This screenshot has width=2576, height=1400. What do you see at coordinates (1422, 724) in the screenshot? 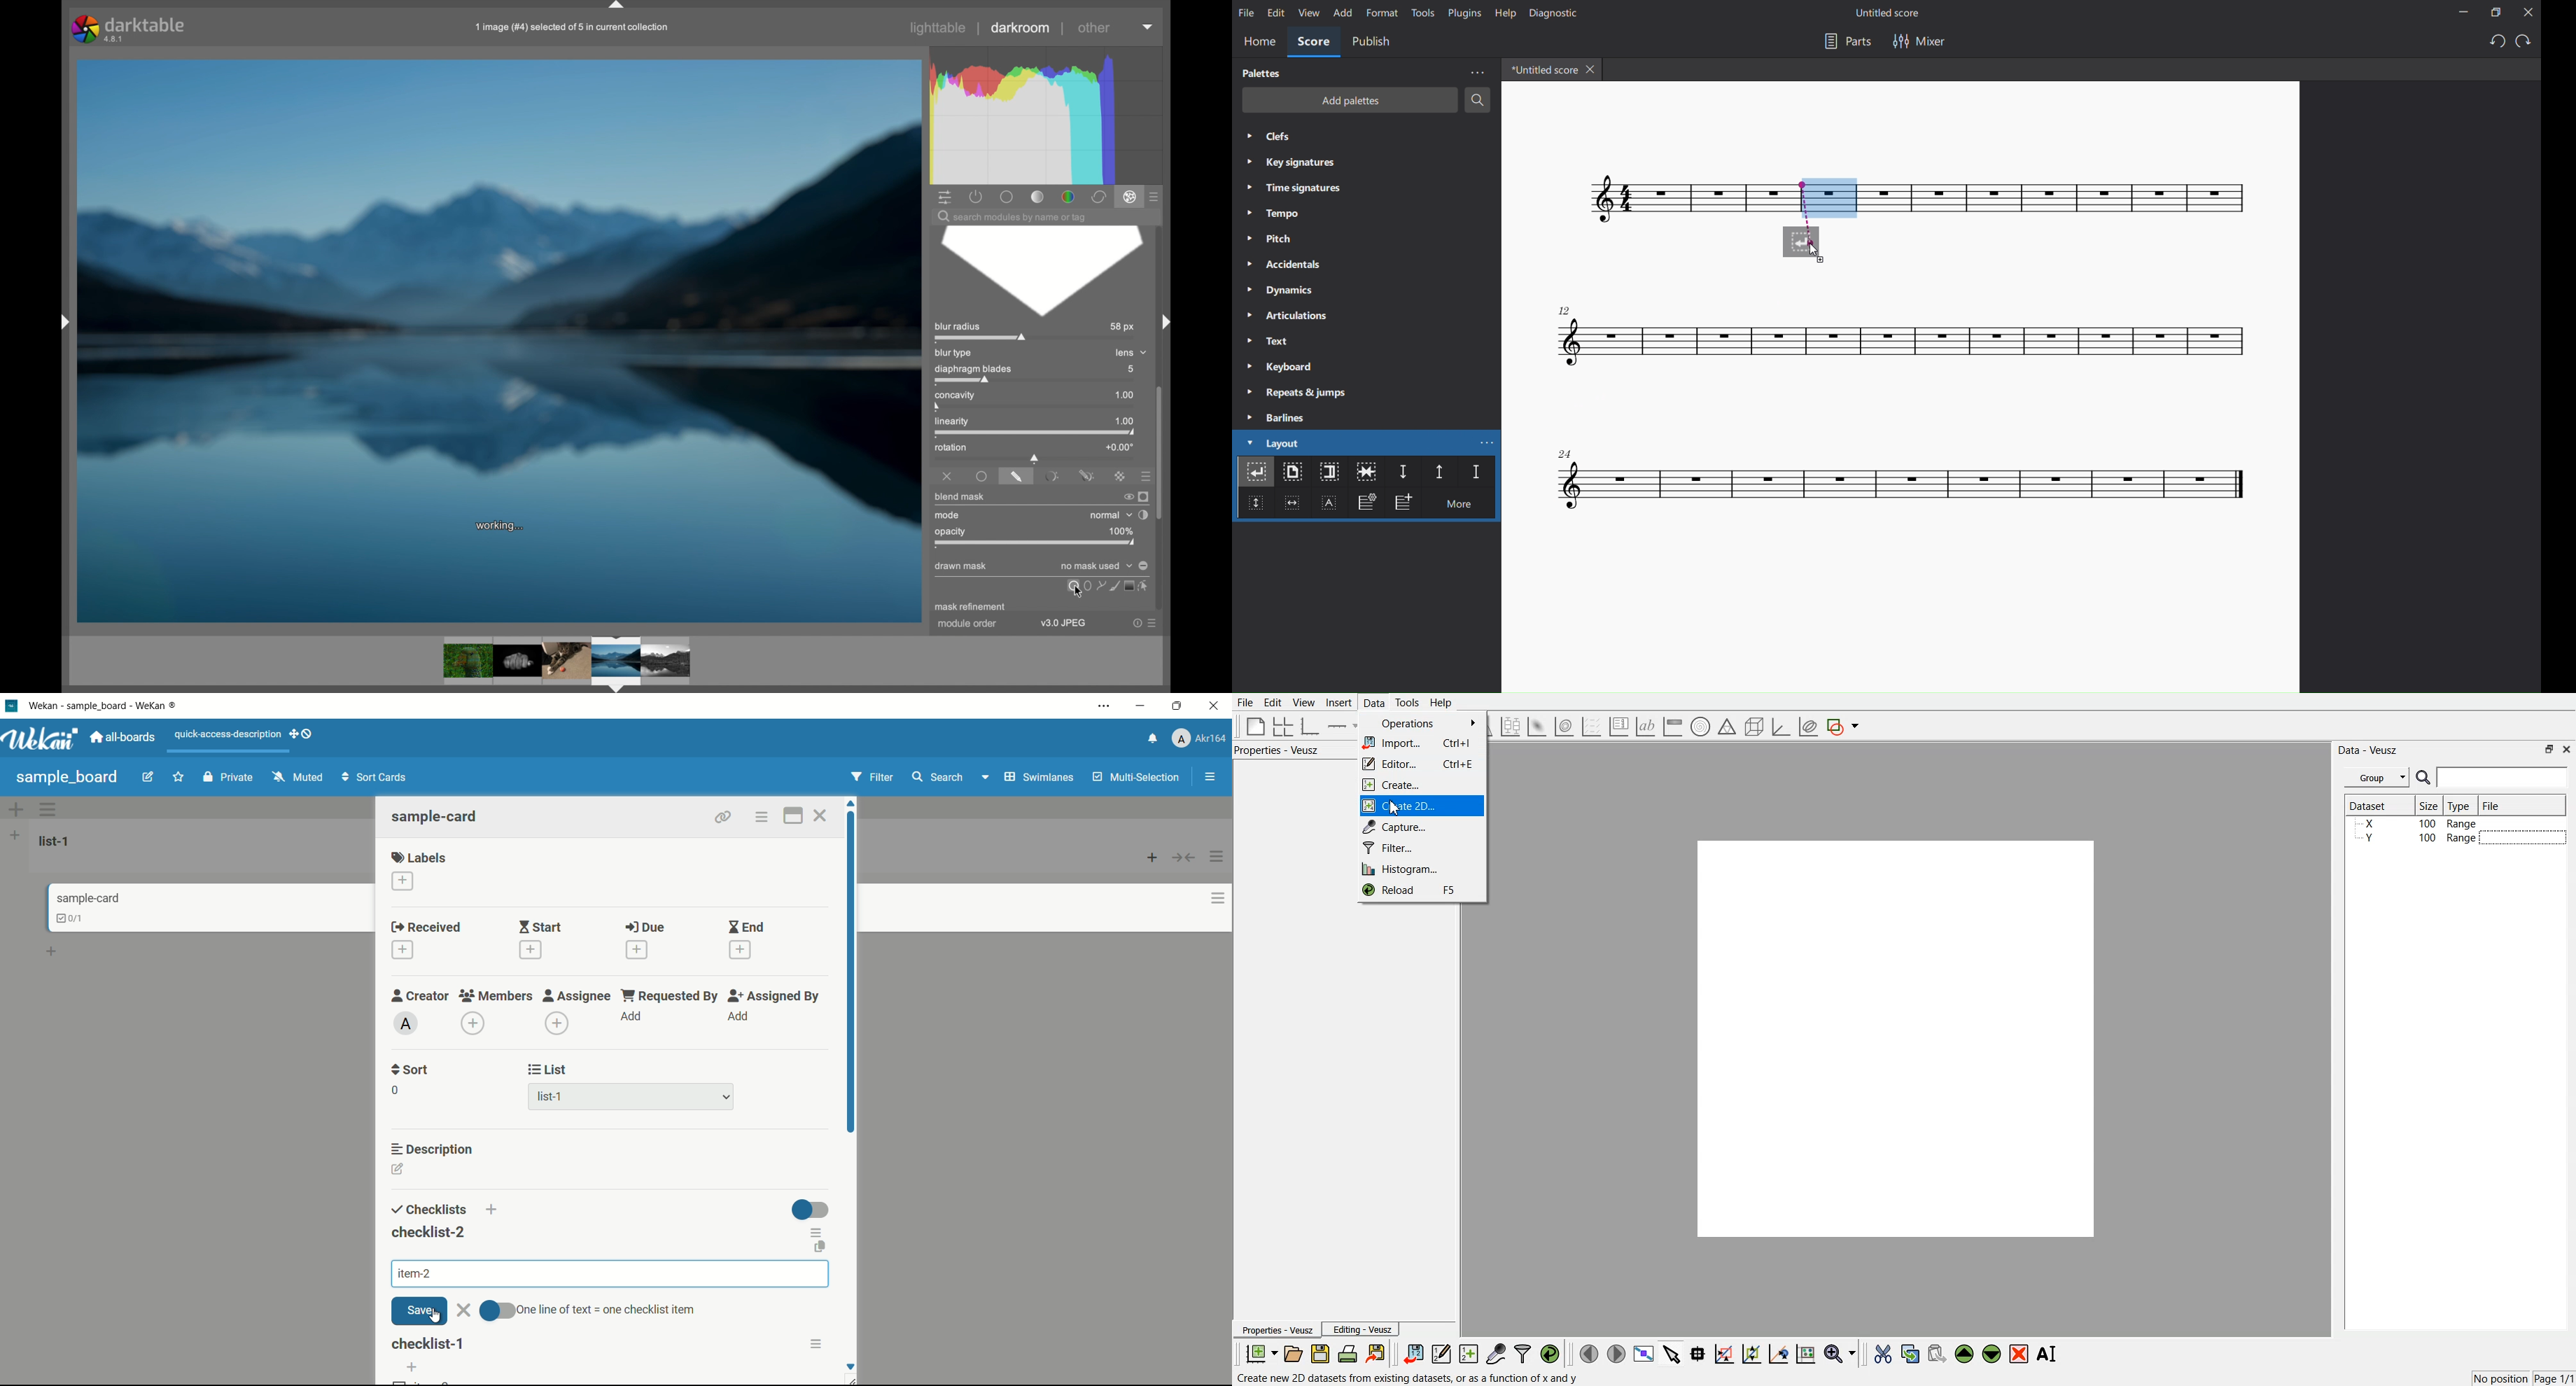
I see `Operations` at bounding box center [1422, 724].